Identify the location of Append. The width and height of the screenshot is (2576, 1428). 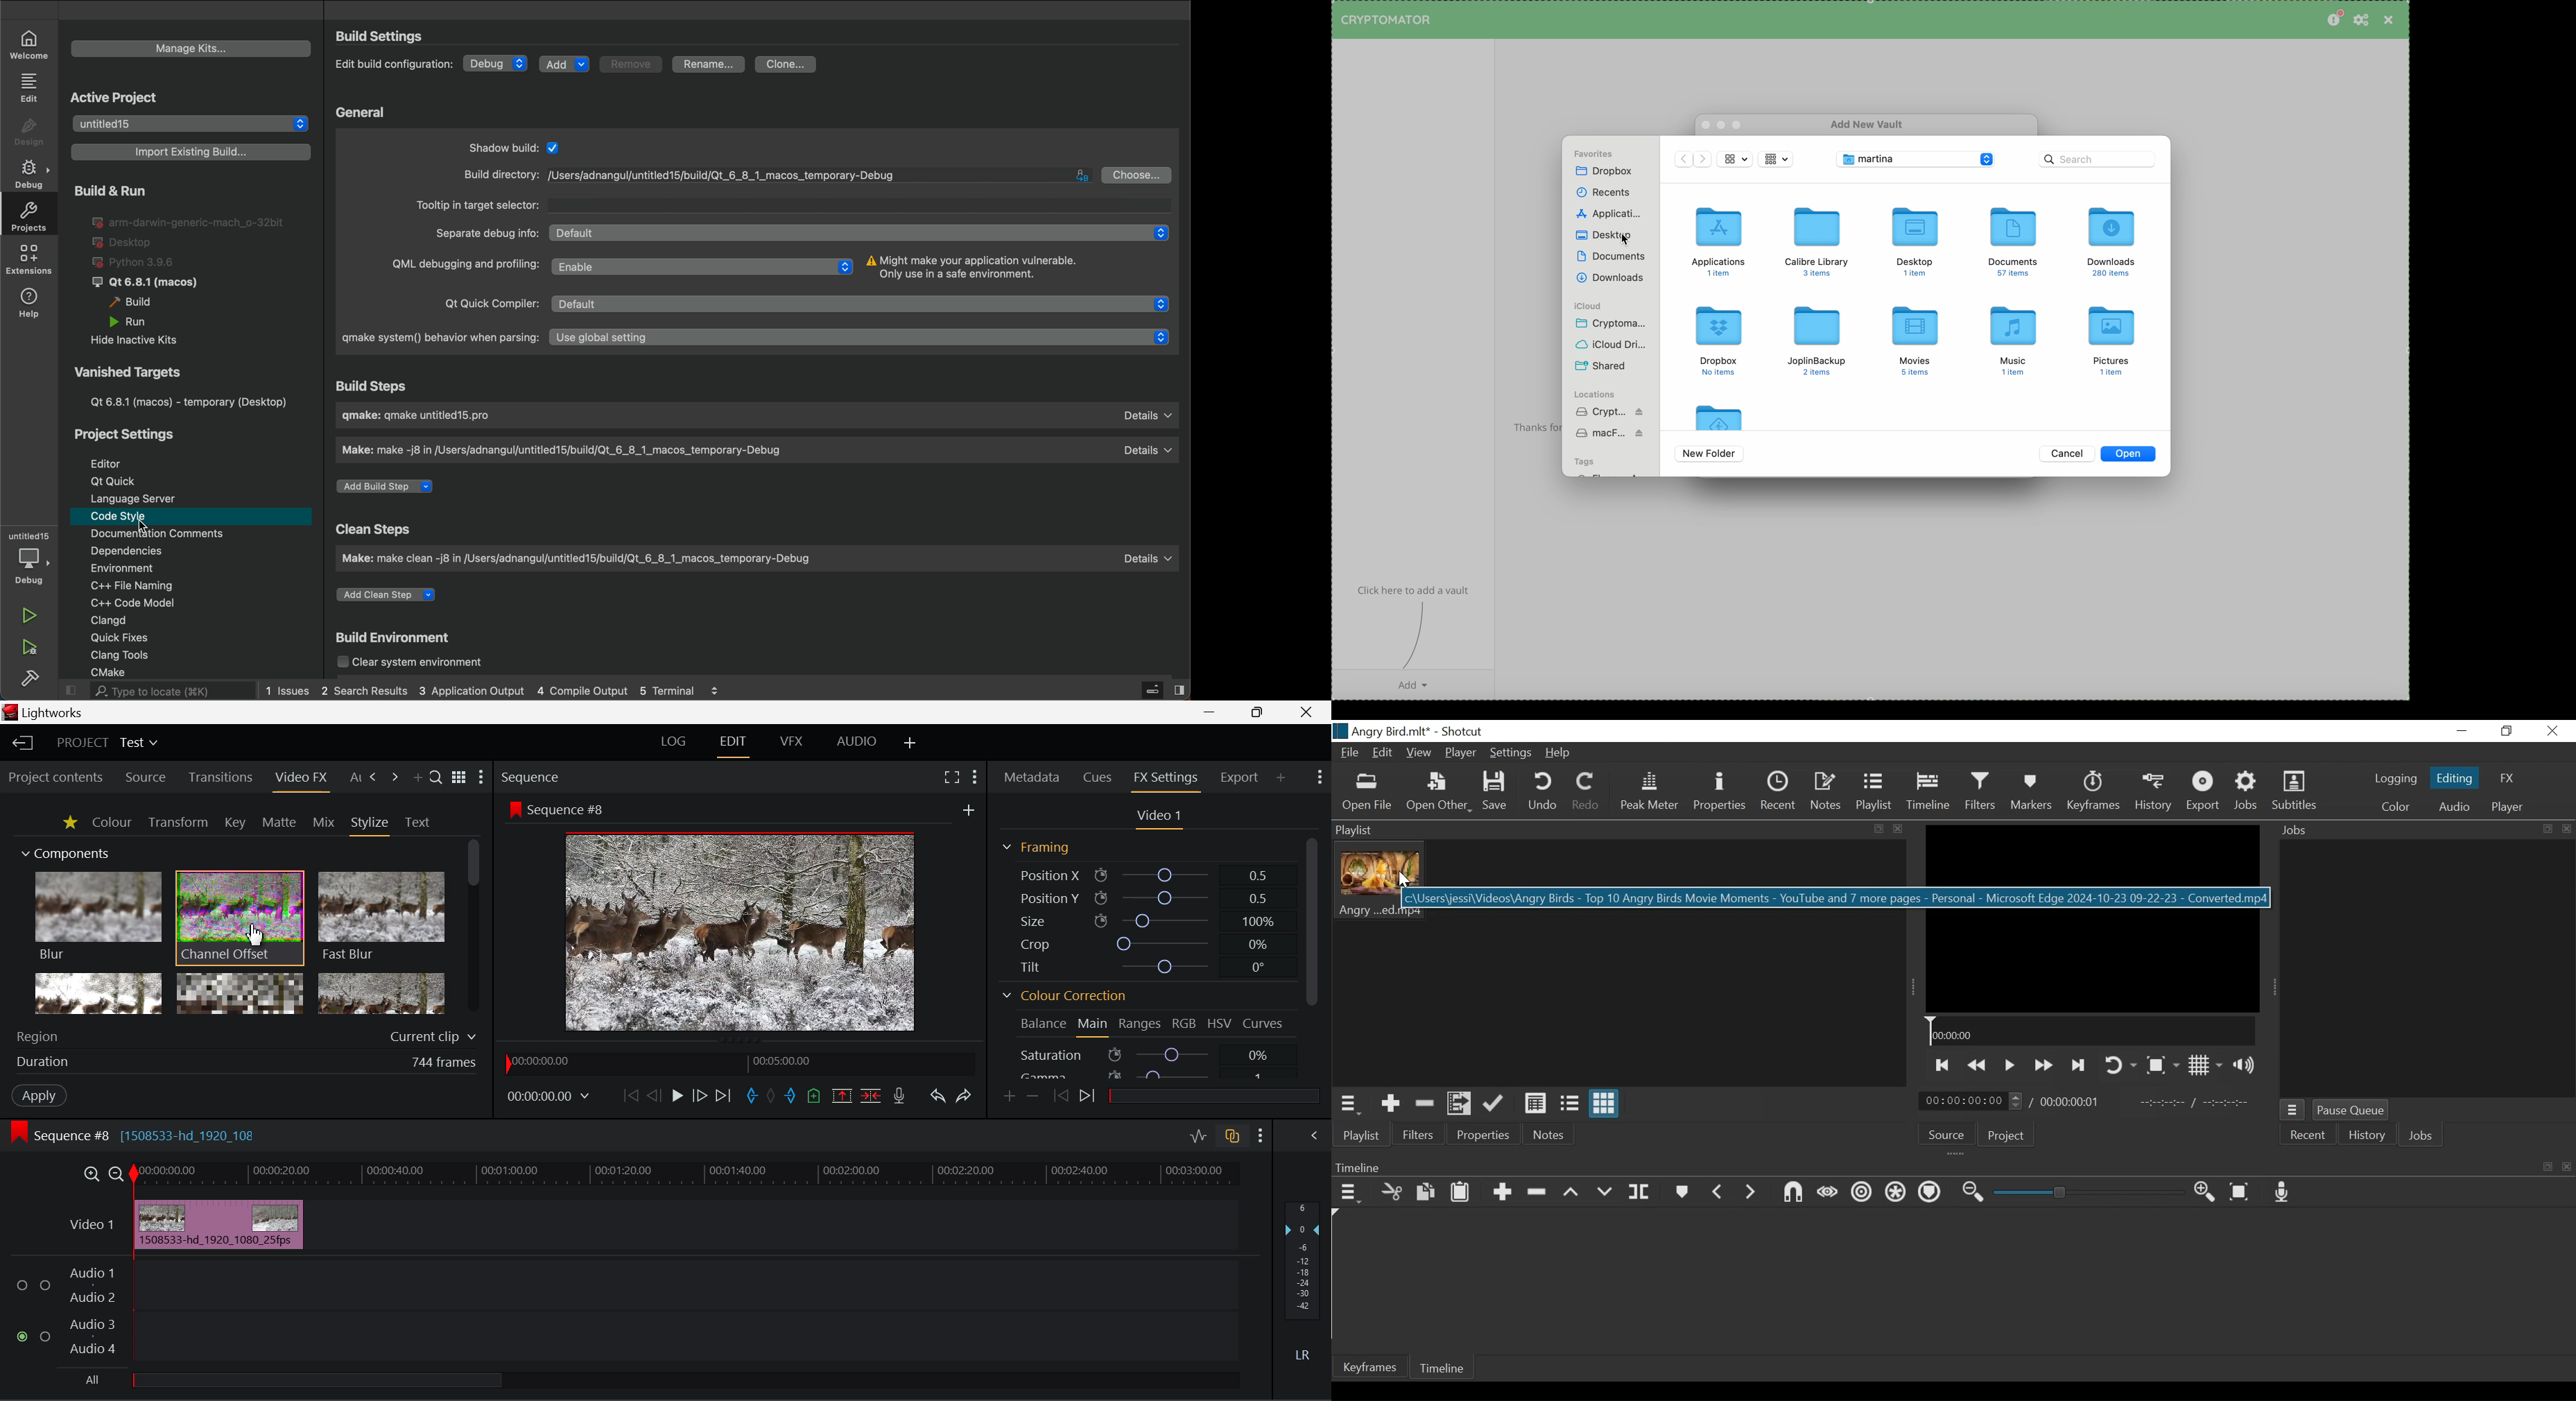
(1502, 1192).